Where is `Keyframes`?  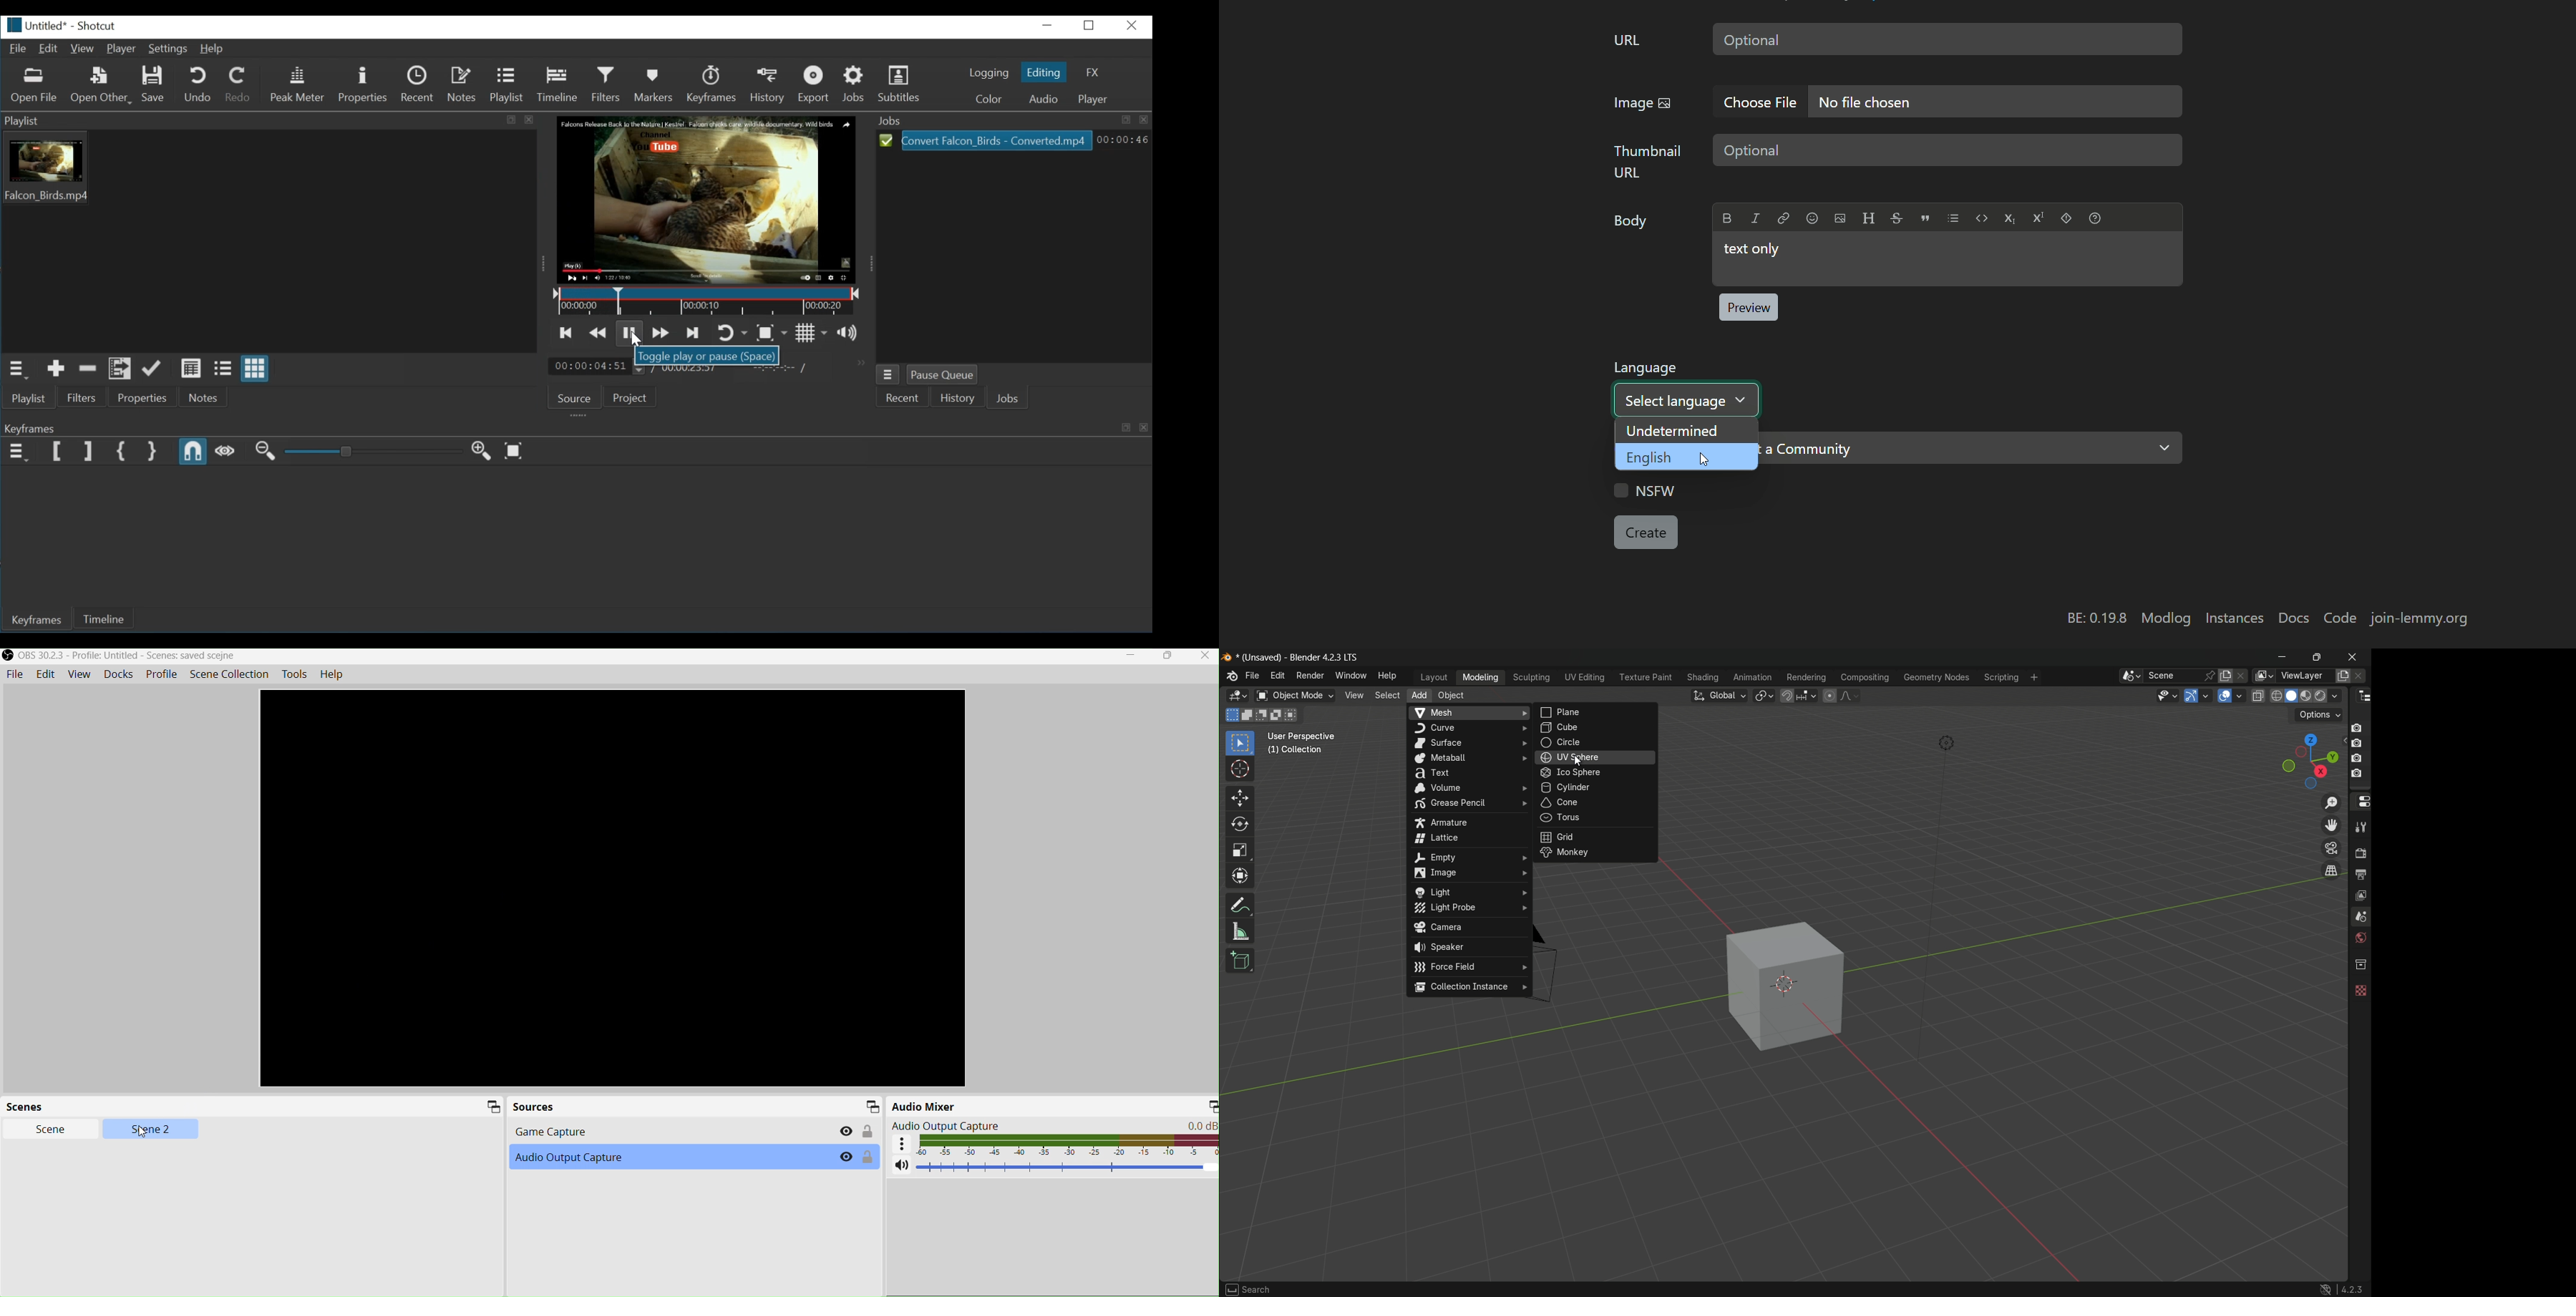 Keyframes is located at coordinates (38, 619).